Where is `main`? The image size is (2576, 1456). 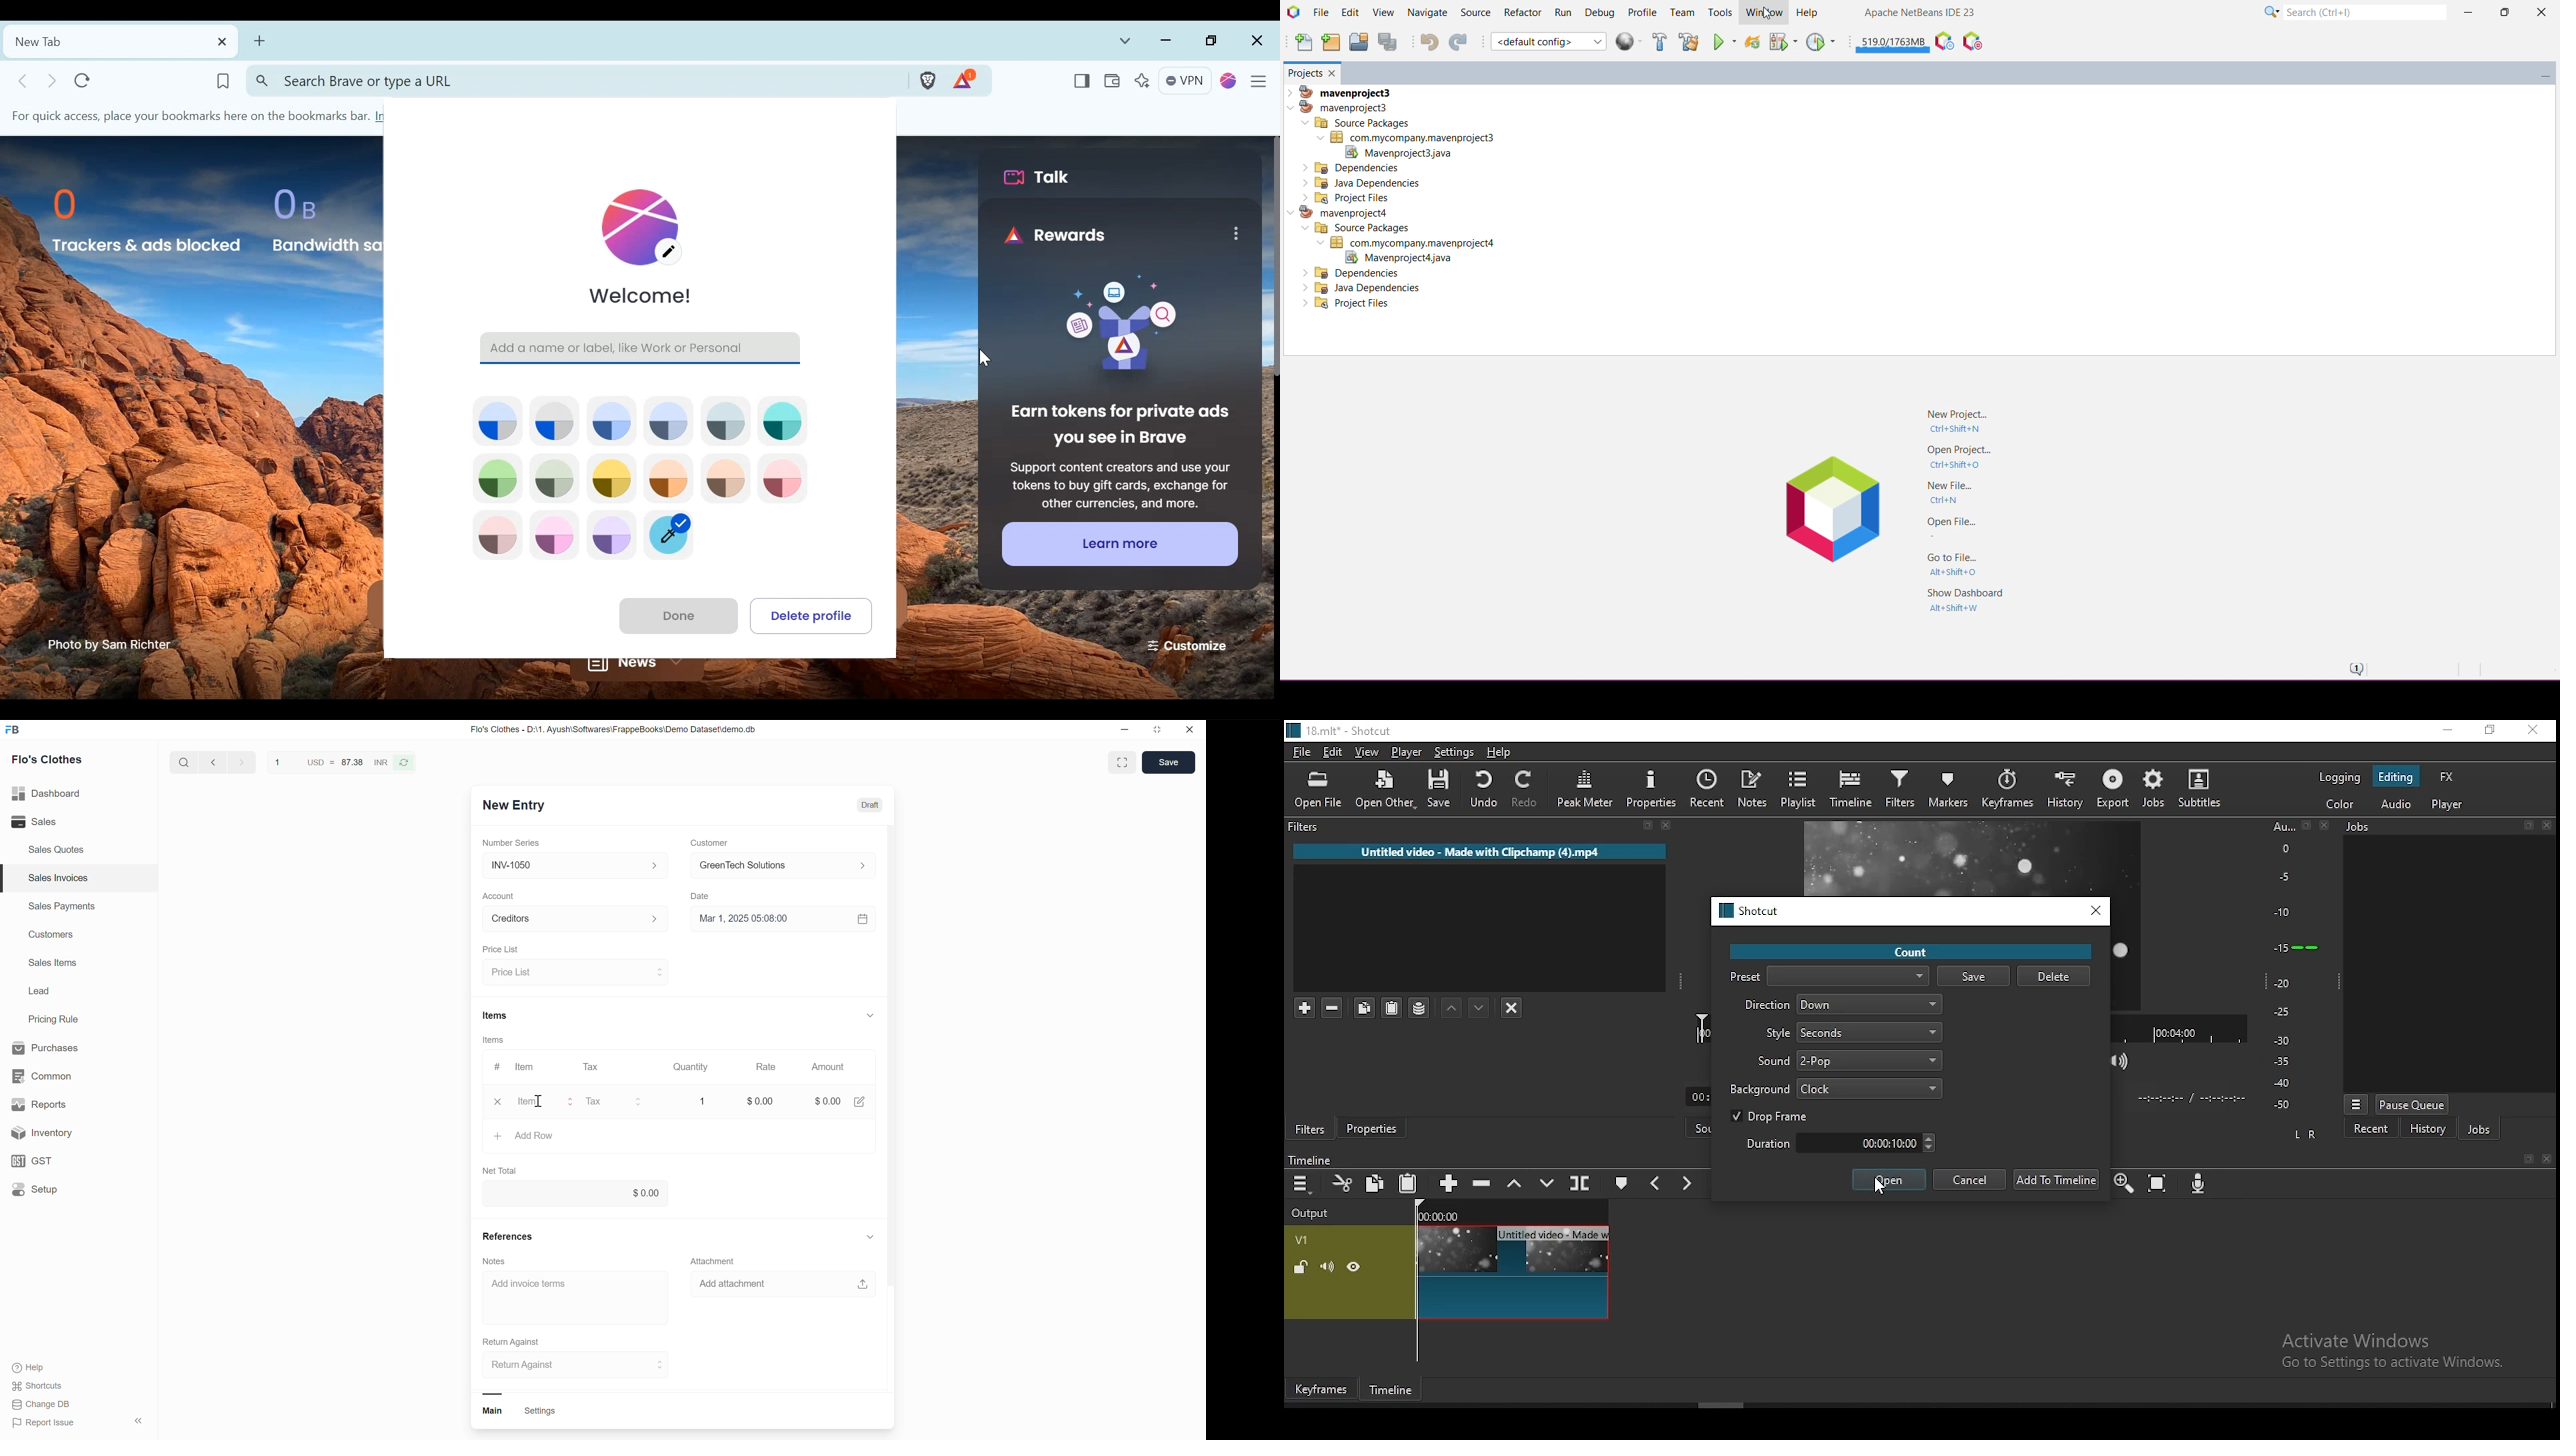
main is located at coordinates (497, 1412).